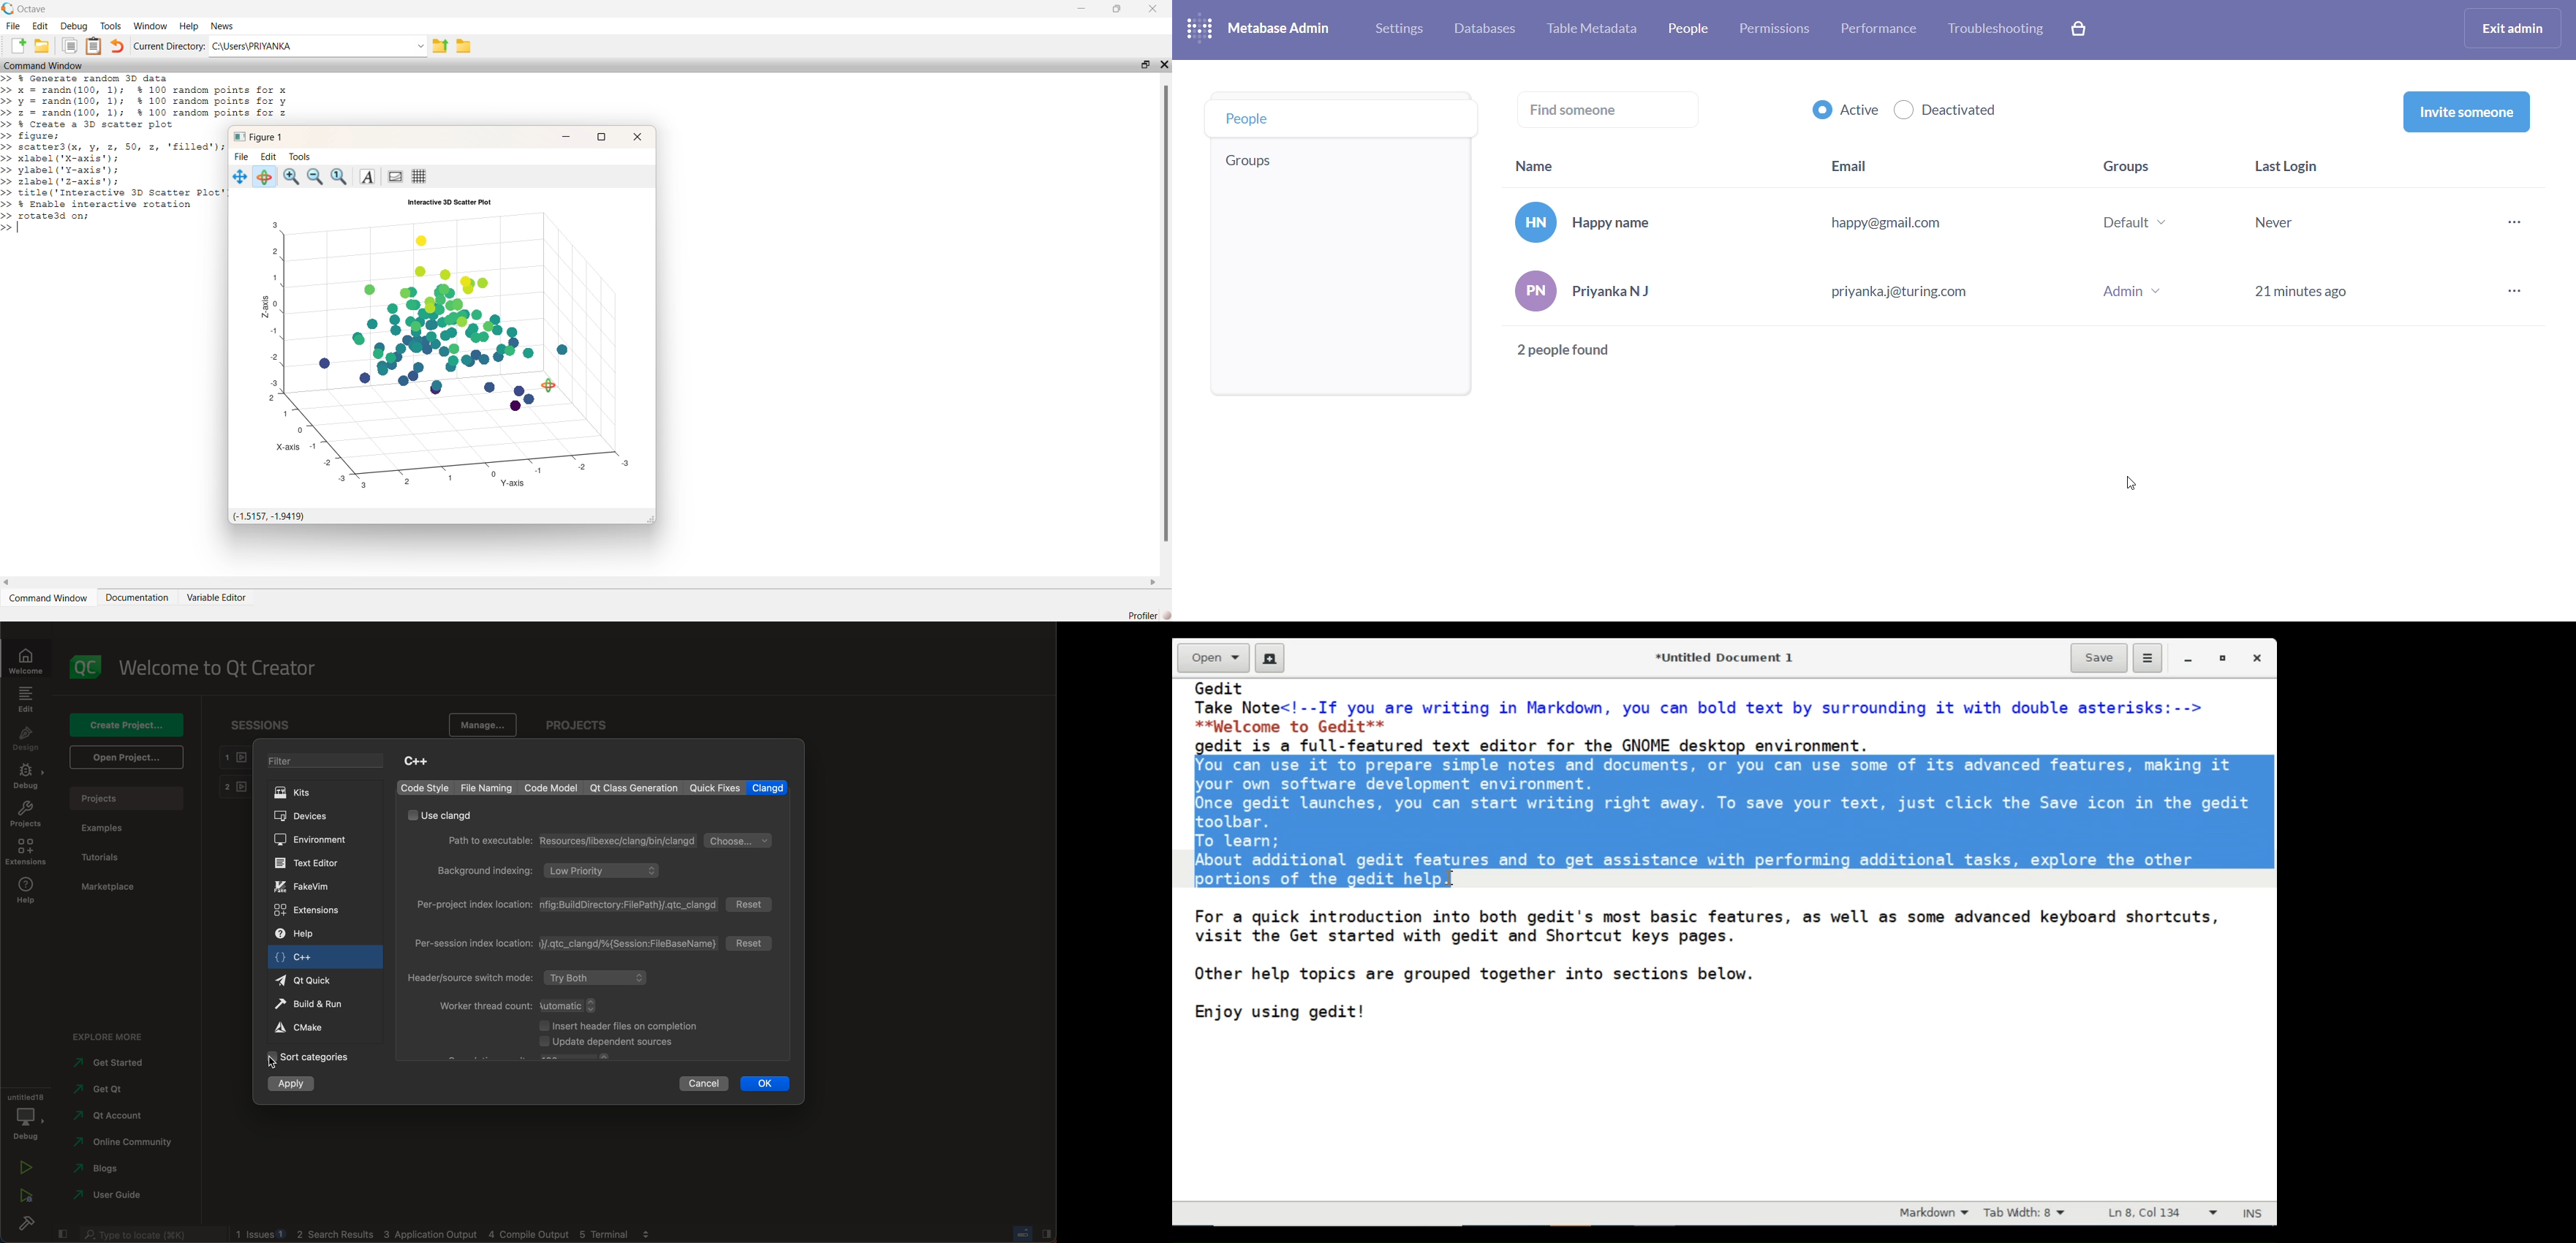  I want to click on Qt , so click(314, 981).